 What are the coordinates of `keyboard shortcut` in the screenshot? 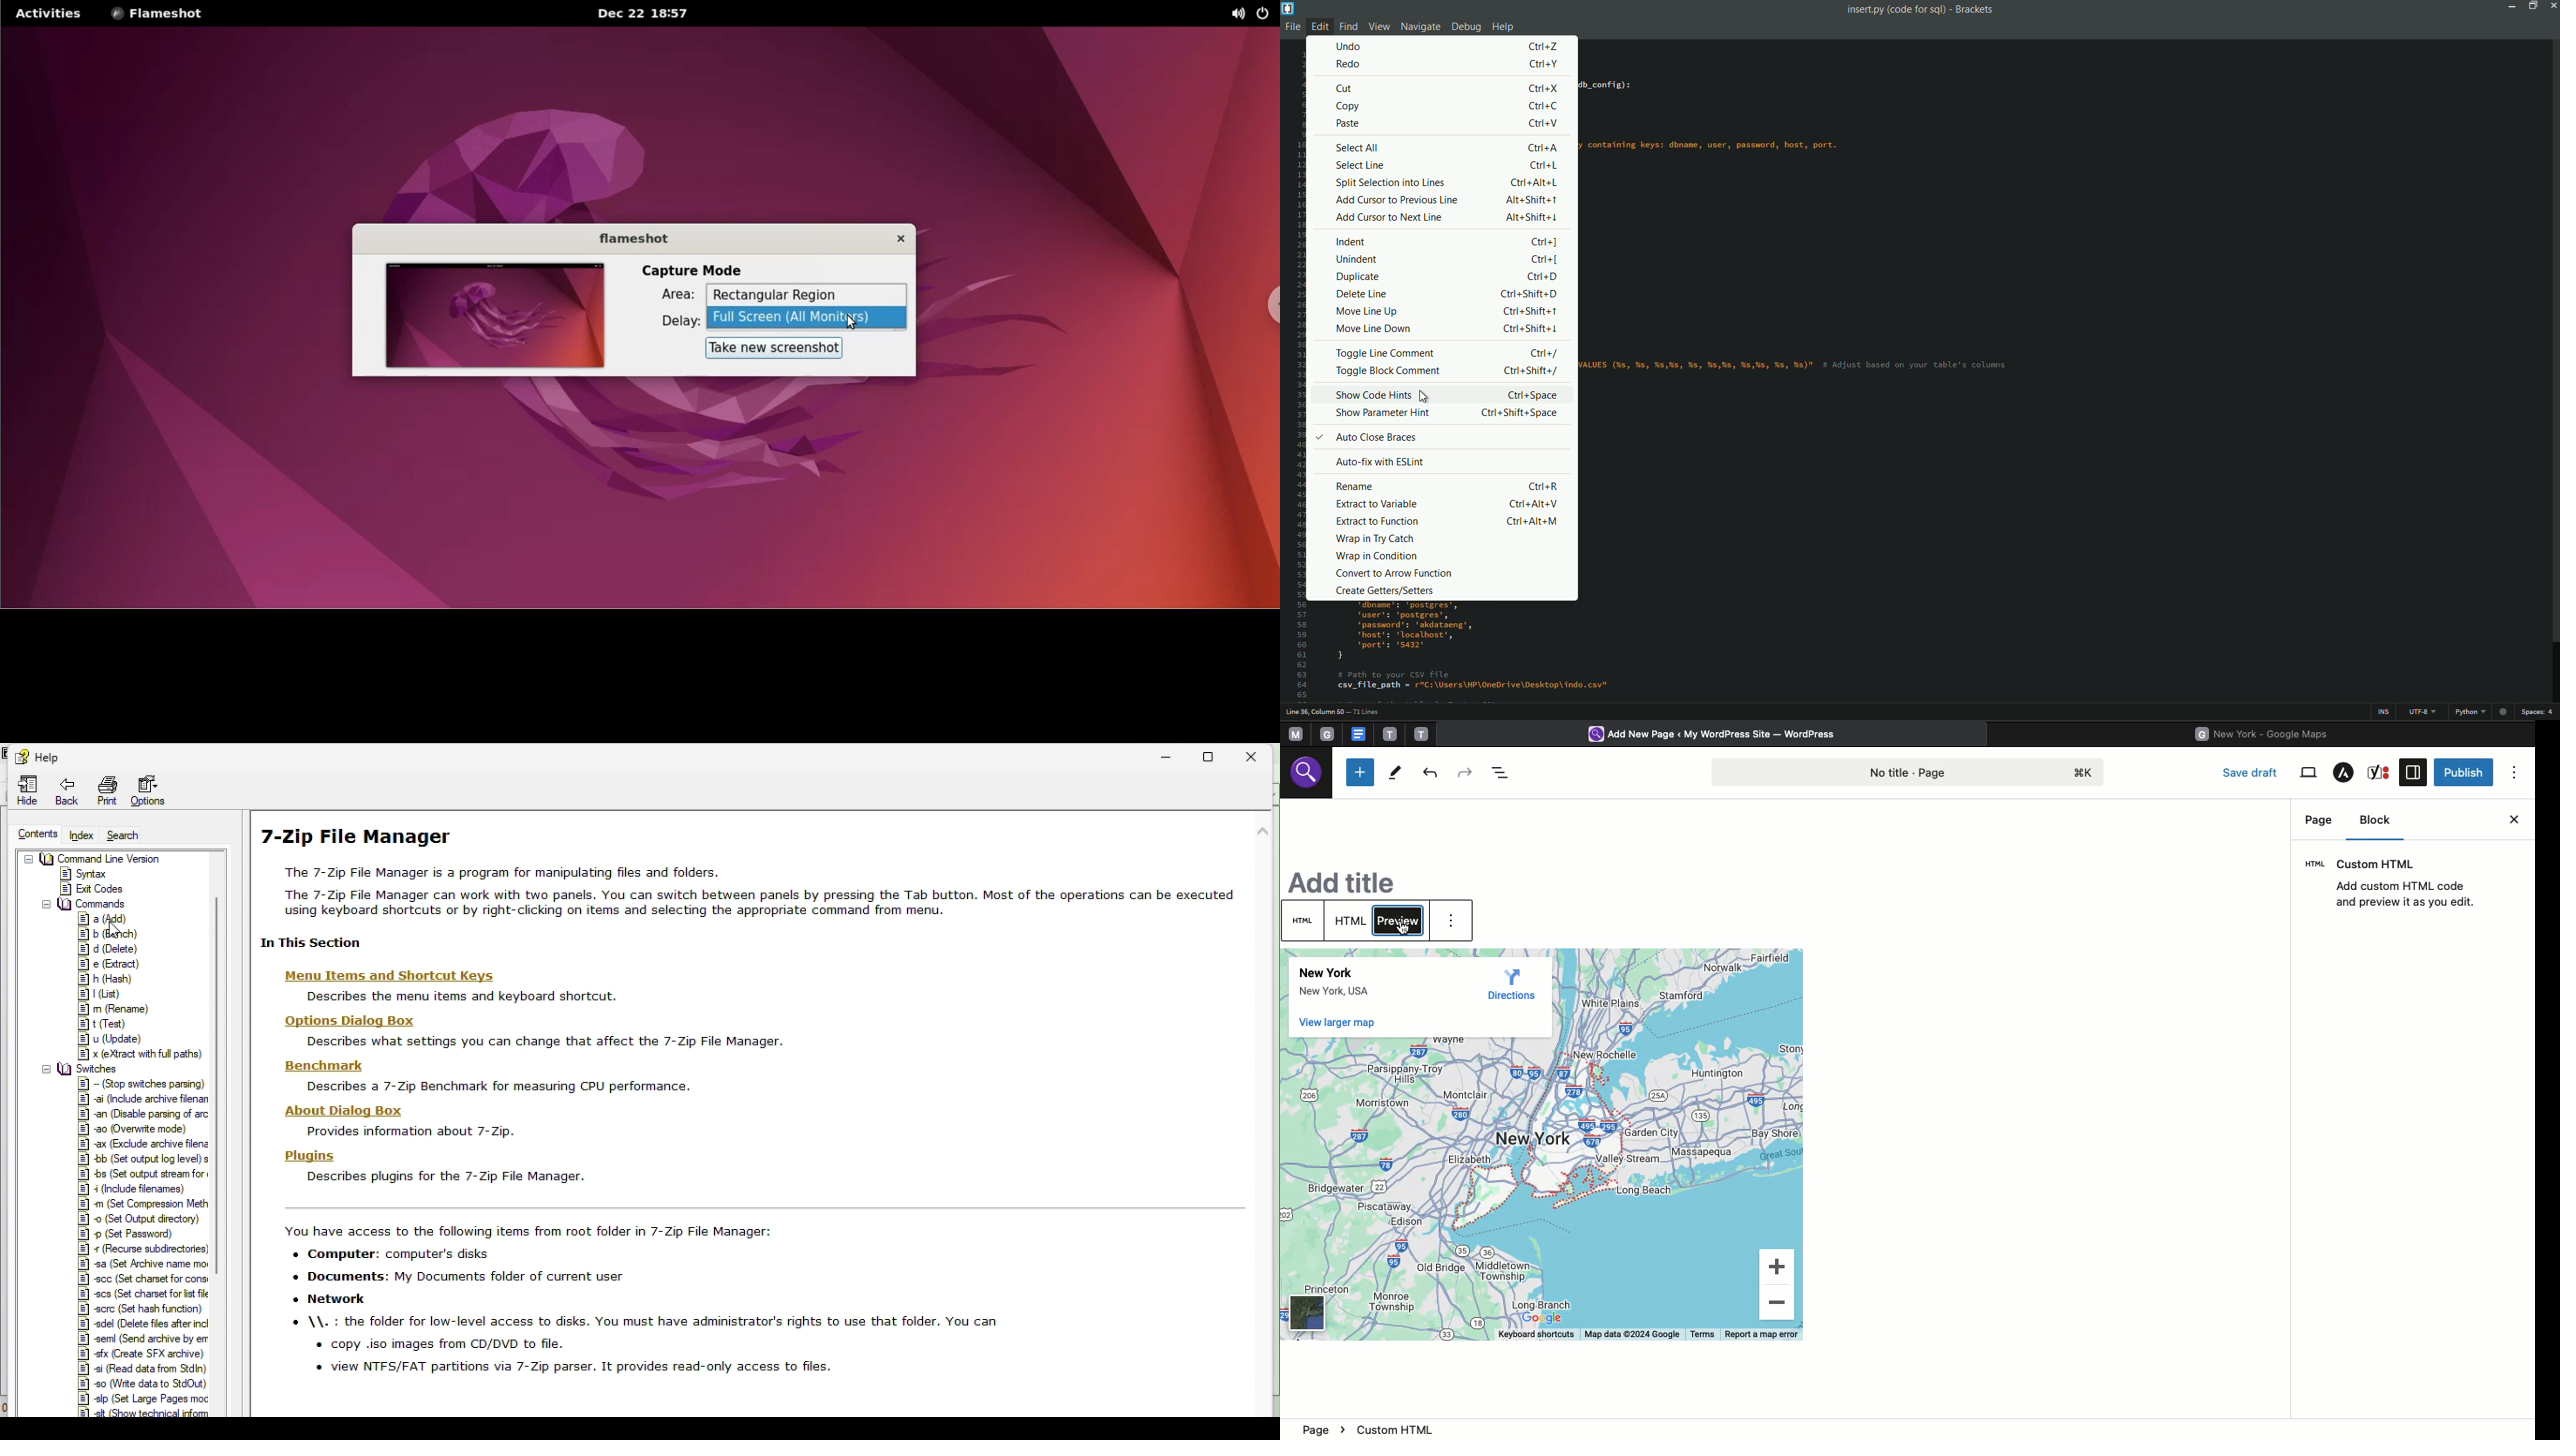 It's located at (1542, 105).